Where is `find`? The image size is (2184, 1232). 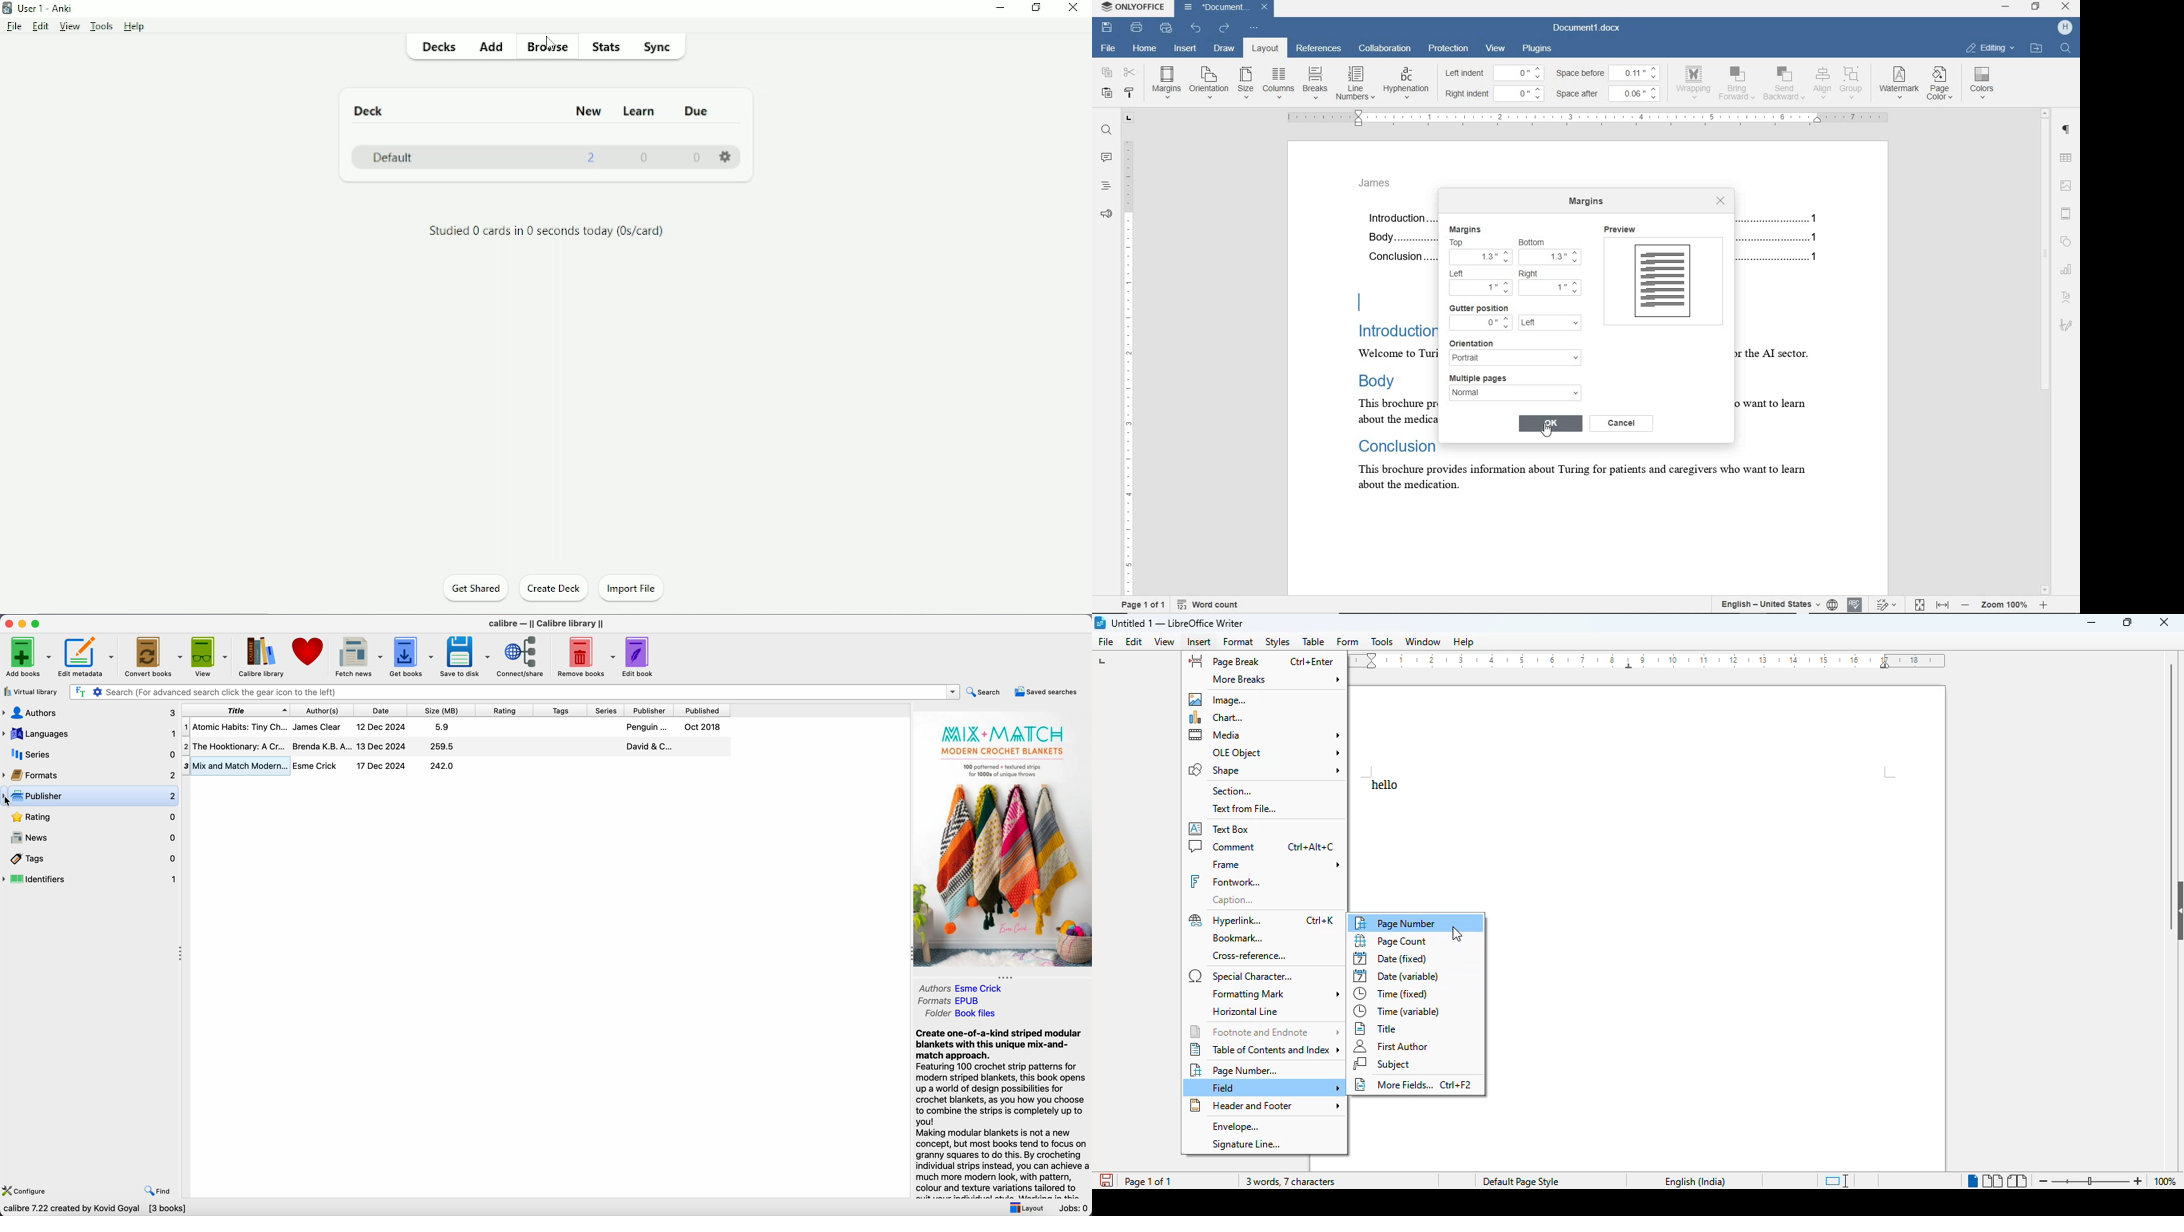
find is located at coordinates (1107, 132).